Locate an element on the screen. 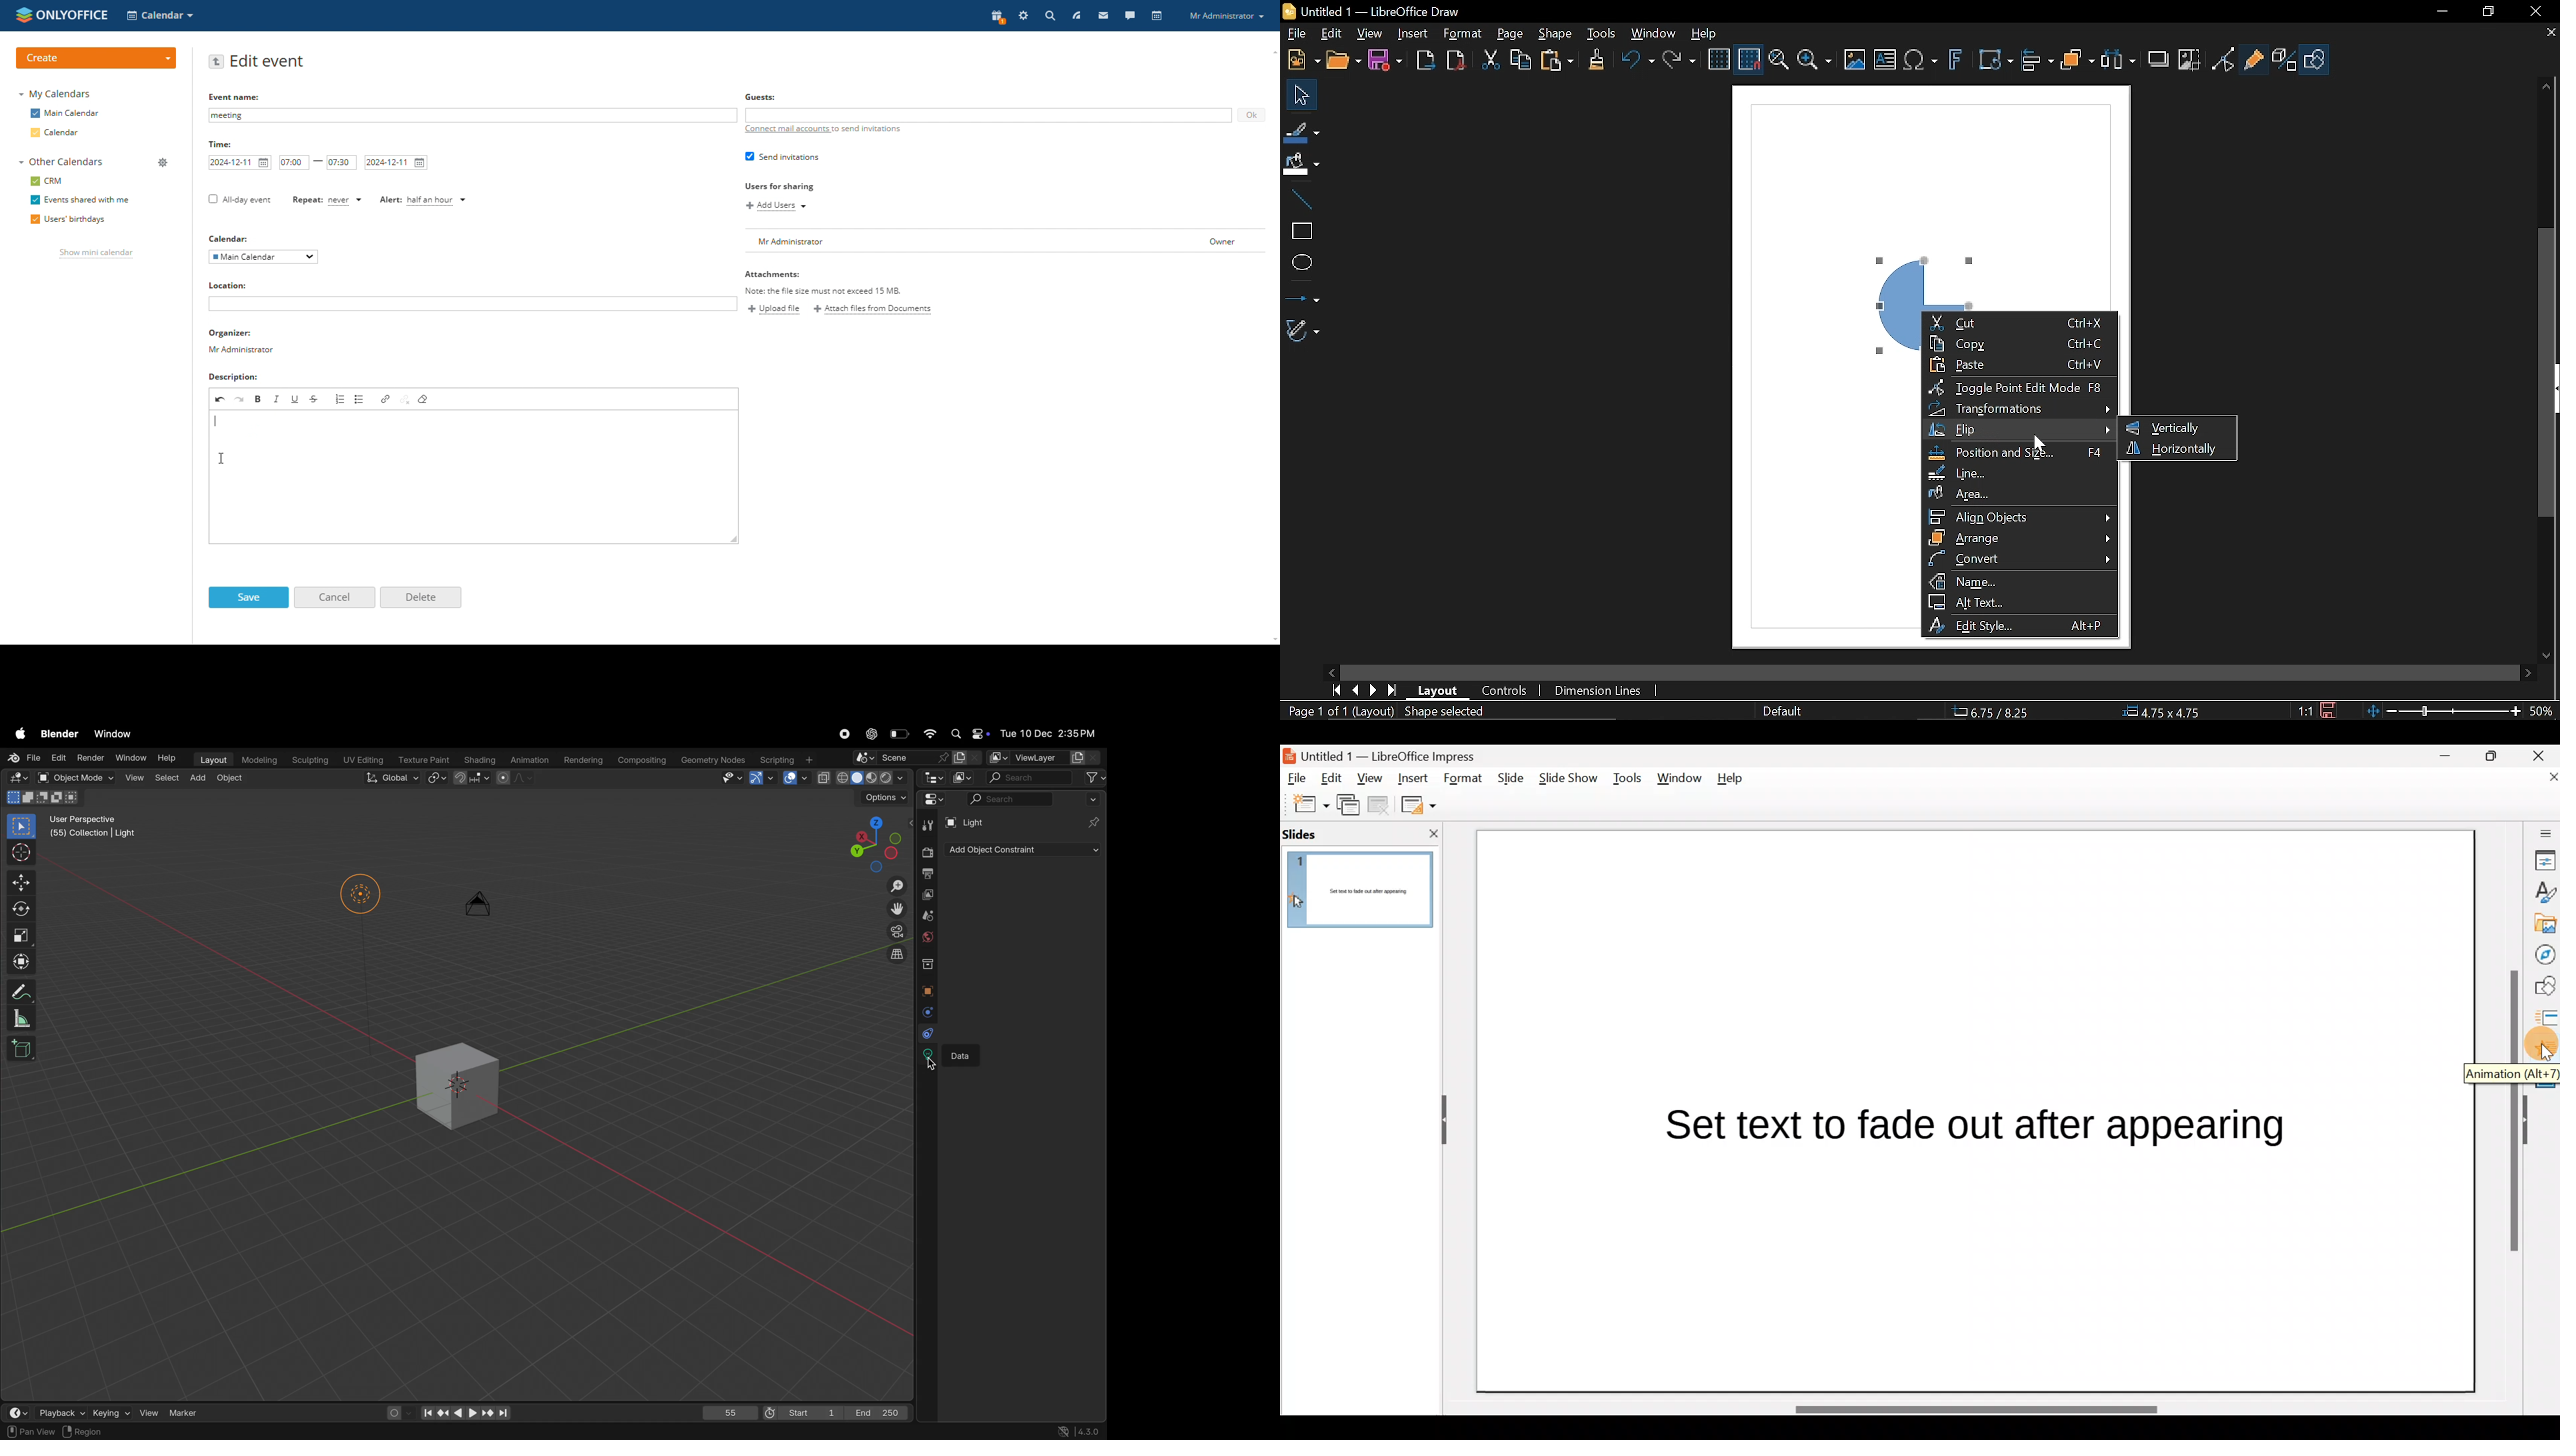 This screenshot has height=1456, width=2576. Slides is located at coordinates (1323, 833).